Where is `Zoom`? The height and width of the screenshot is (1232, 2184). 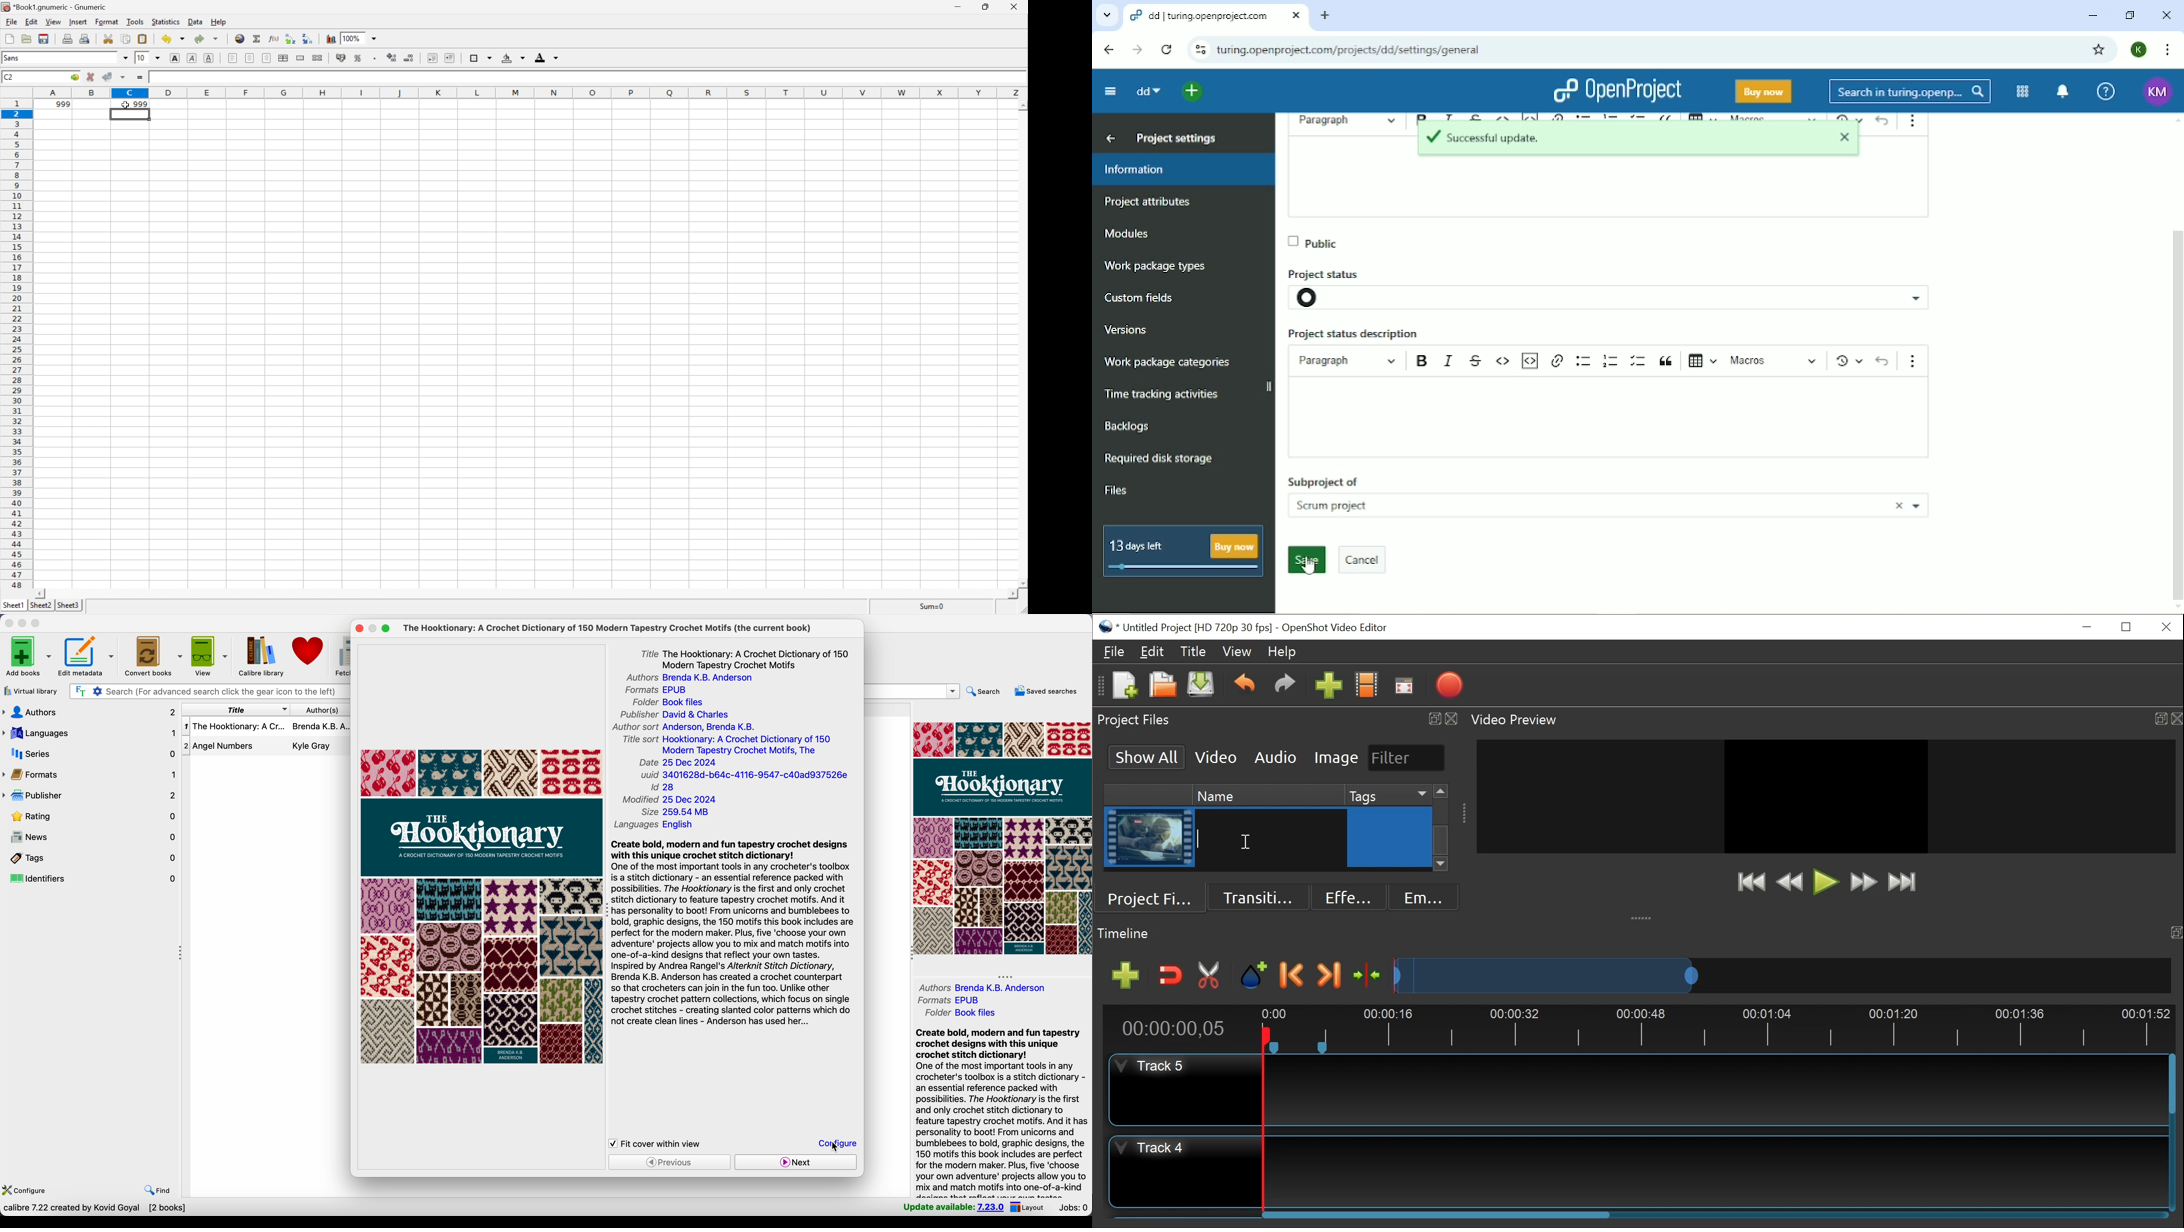
Zoom is located at coordinates (364, 38).